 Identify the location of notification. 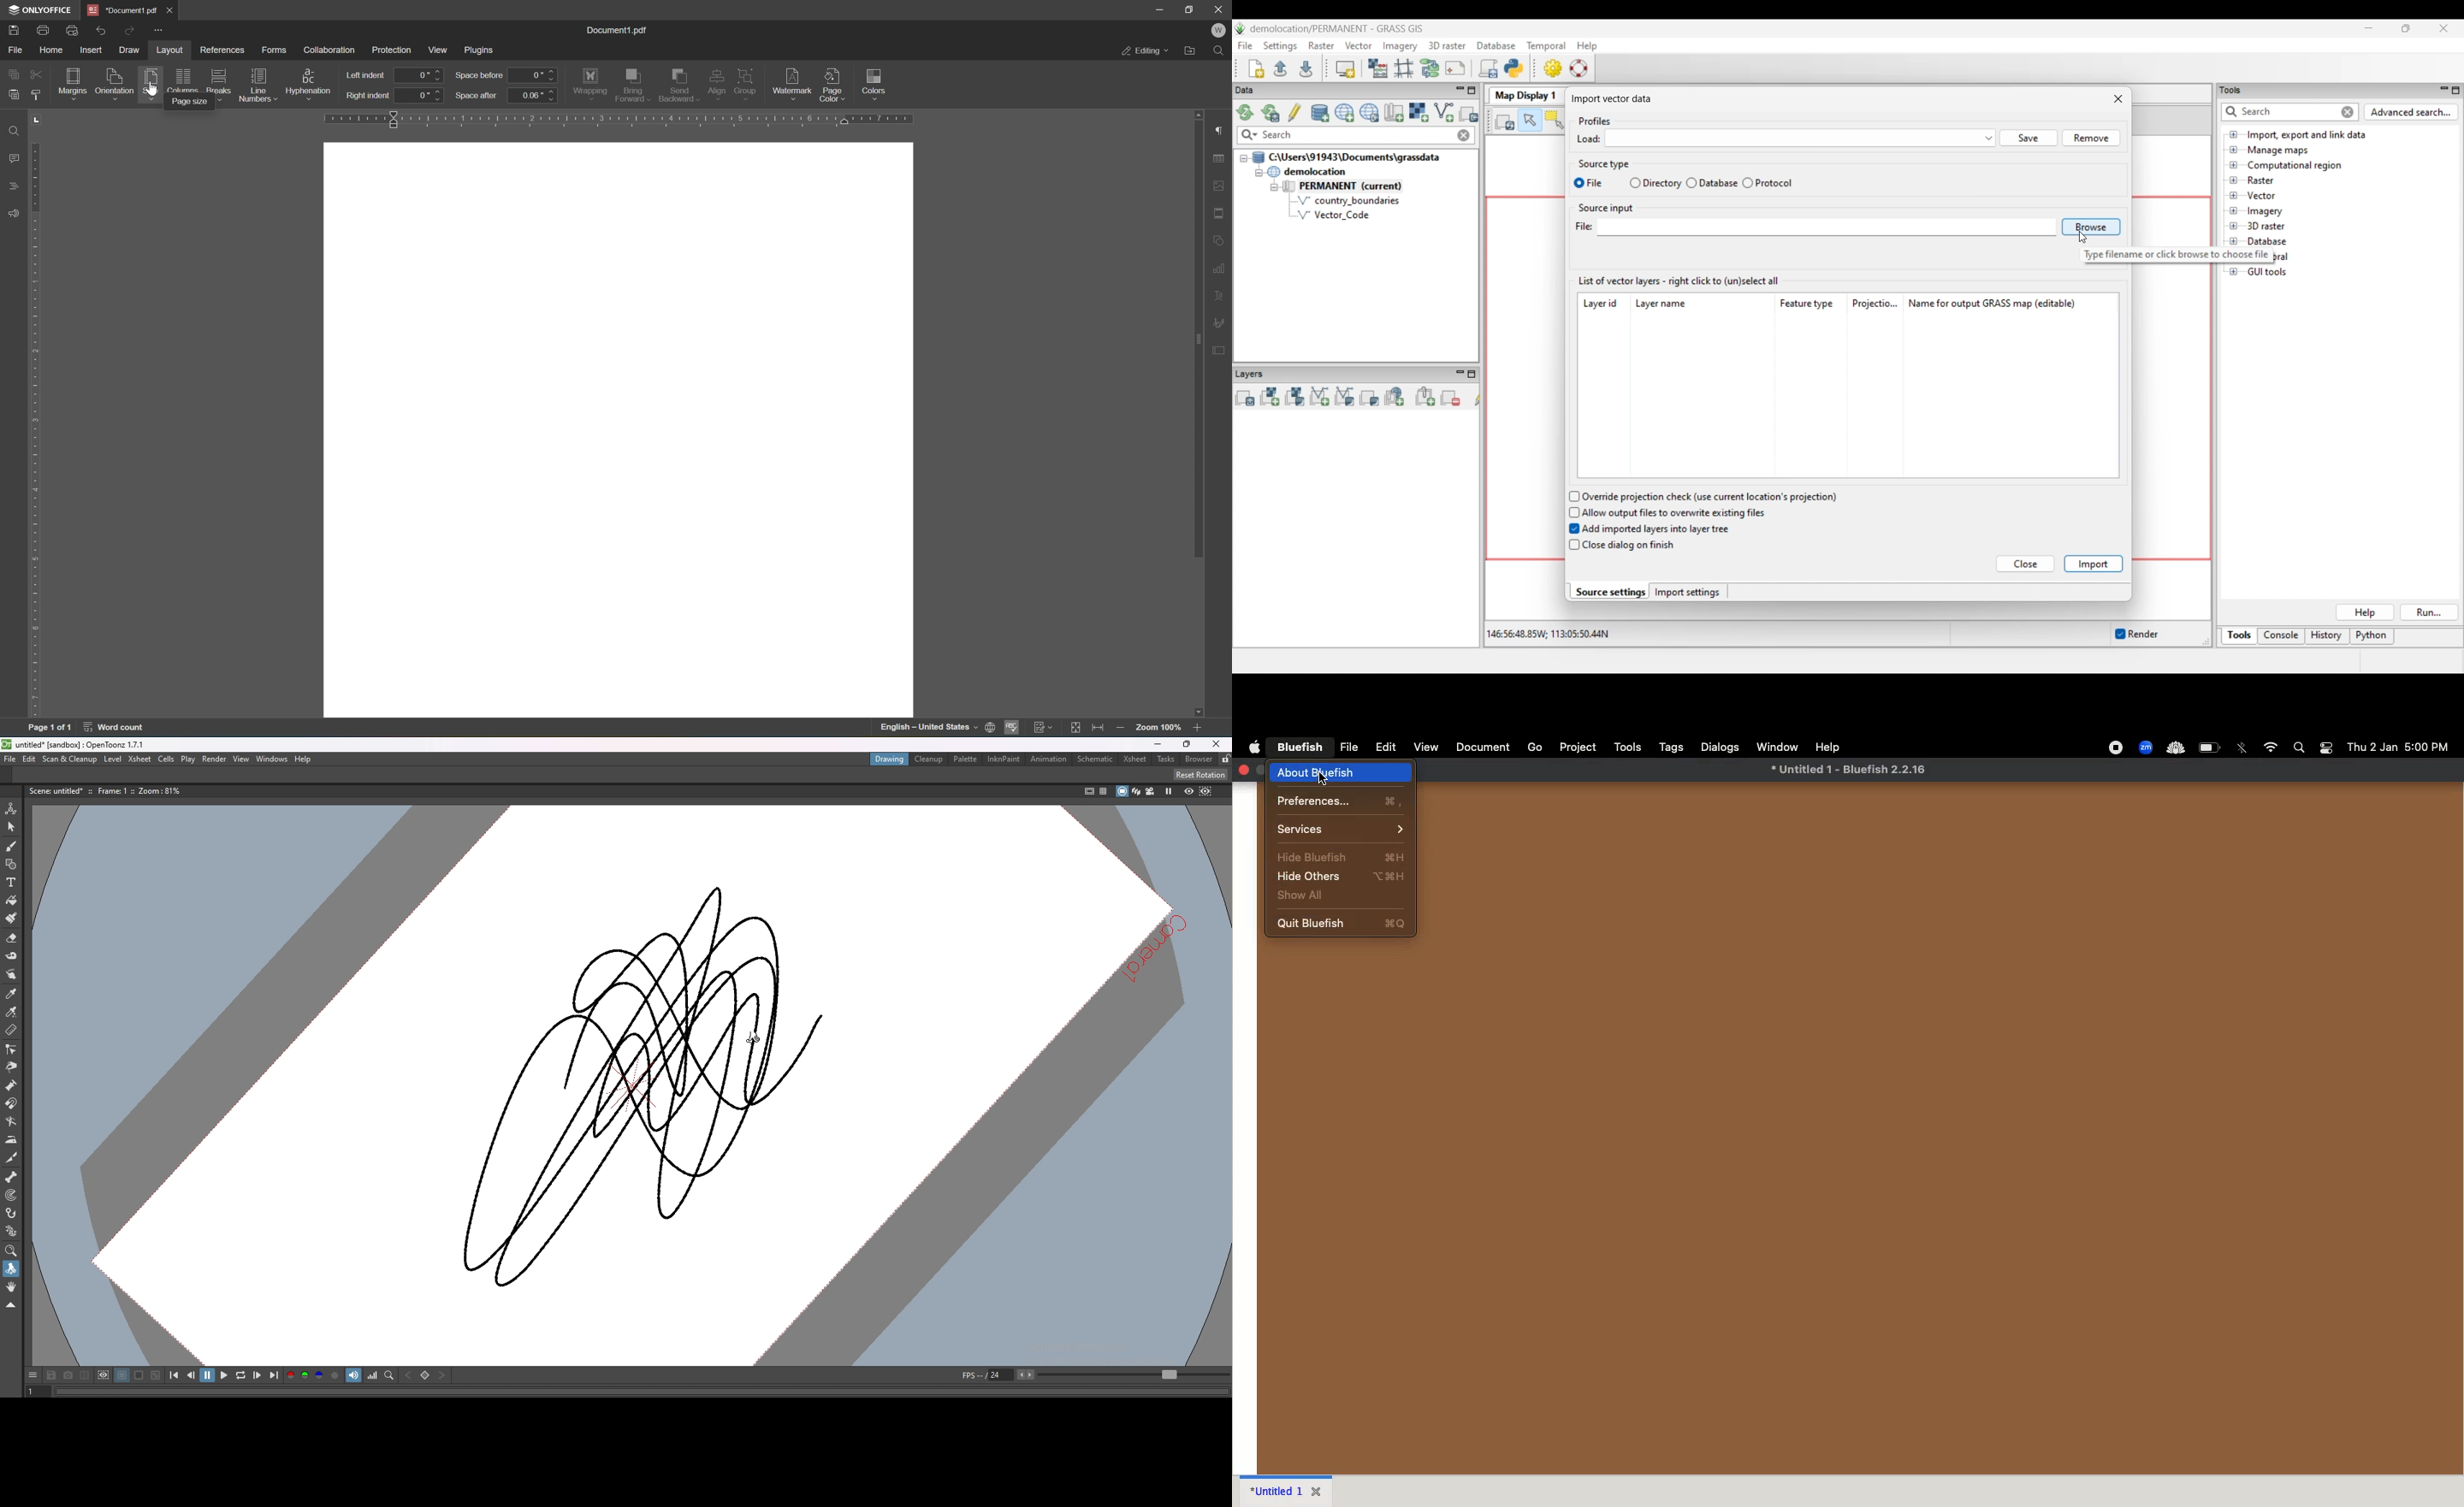
(2326, 748).